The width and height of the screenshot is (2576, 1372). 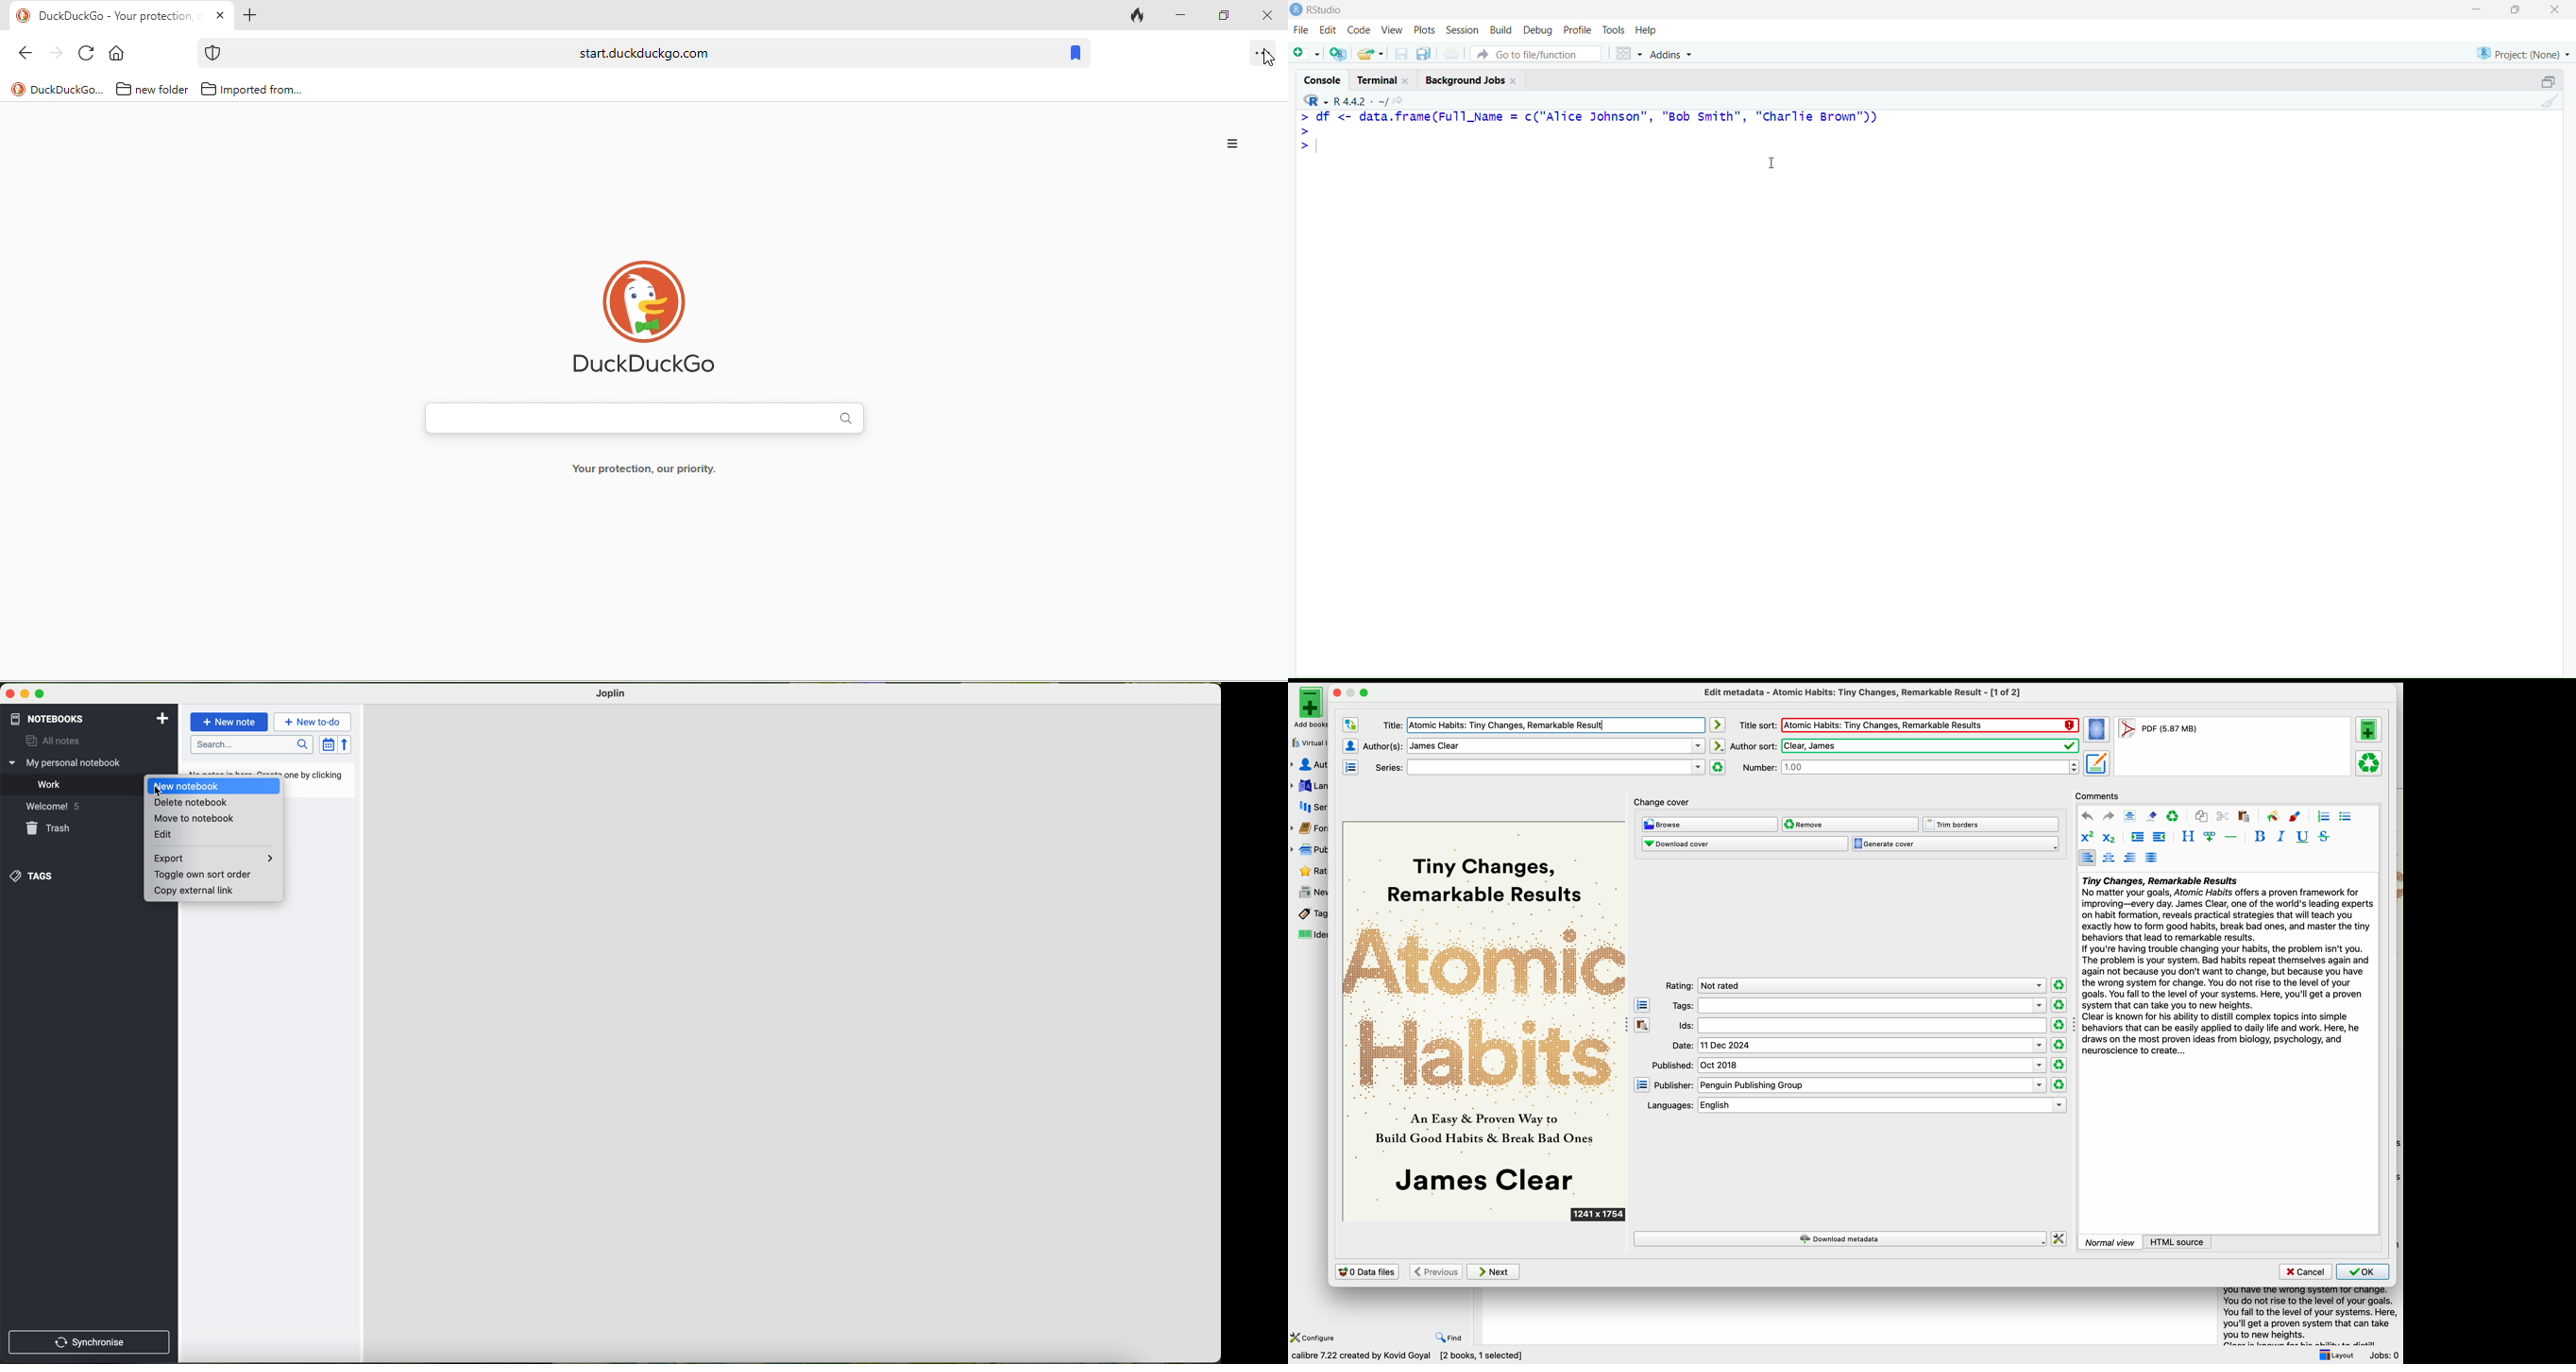 I want to click on comments, so click(x=2098, y=795).